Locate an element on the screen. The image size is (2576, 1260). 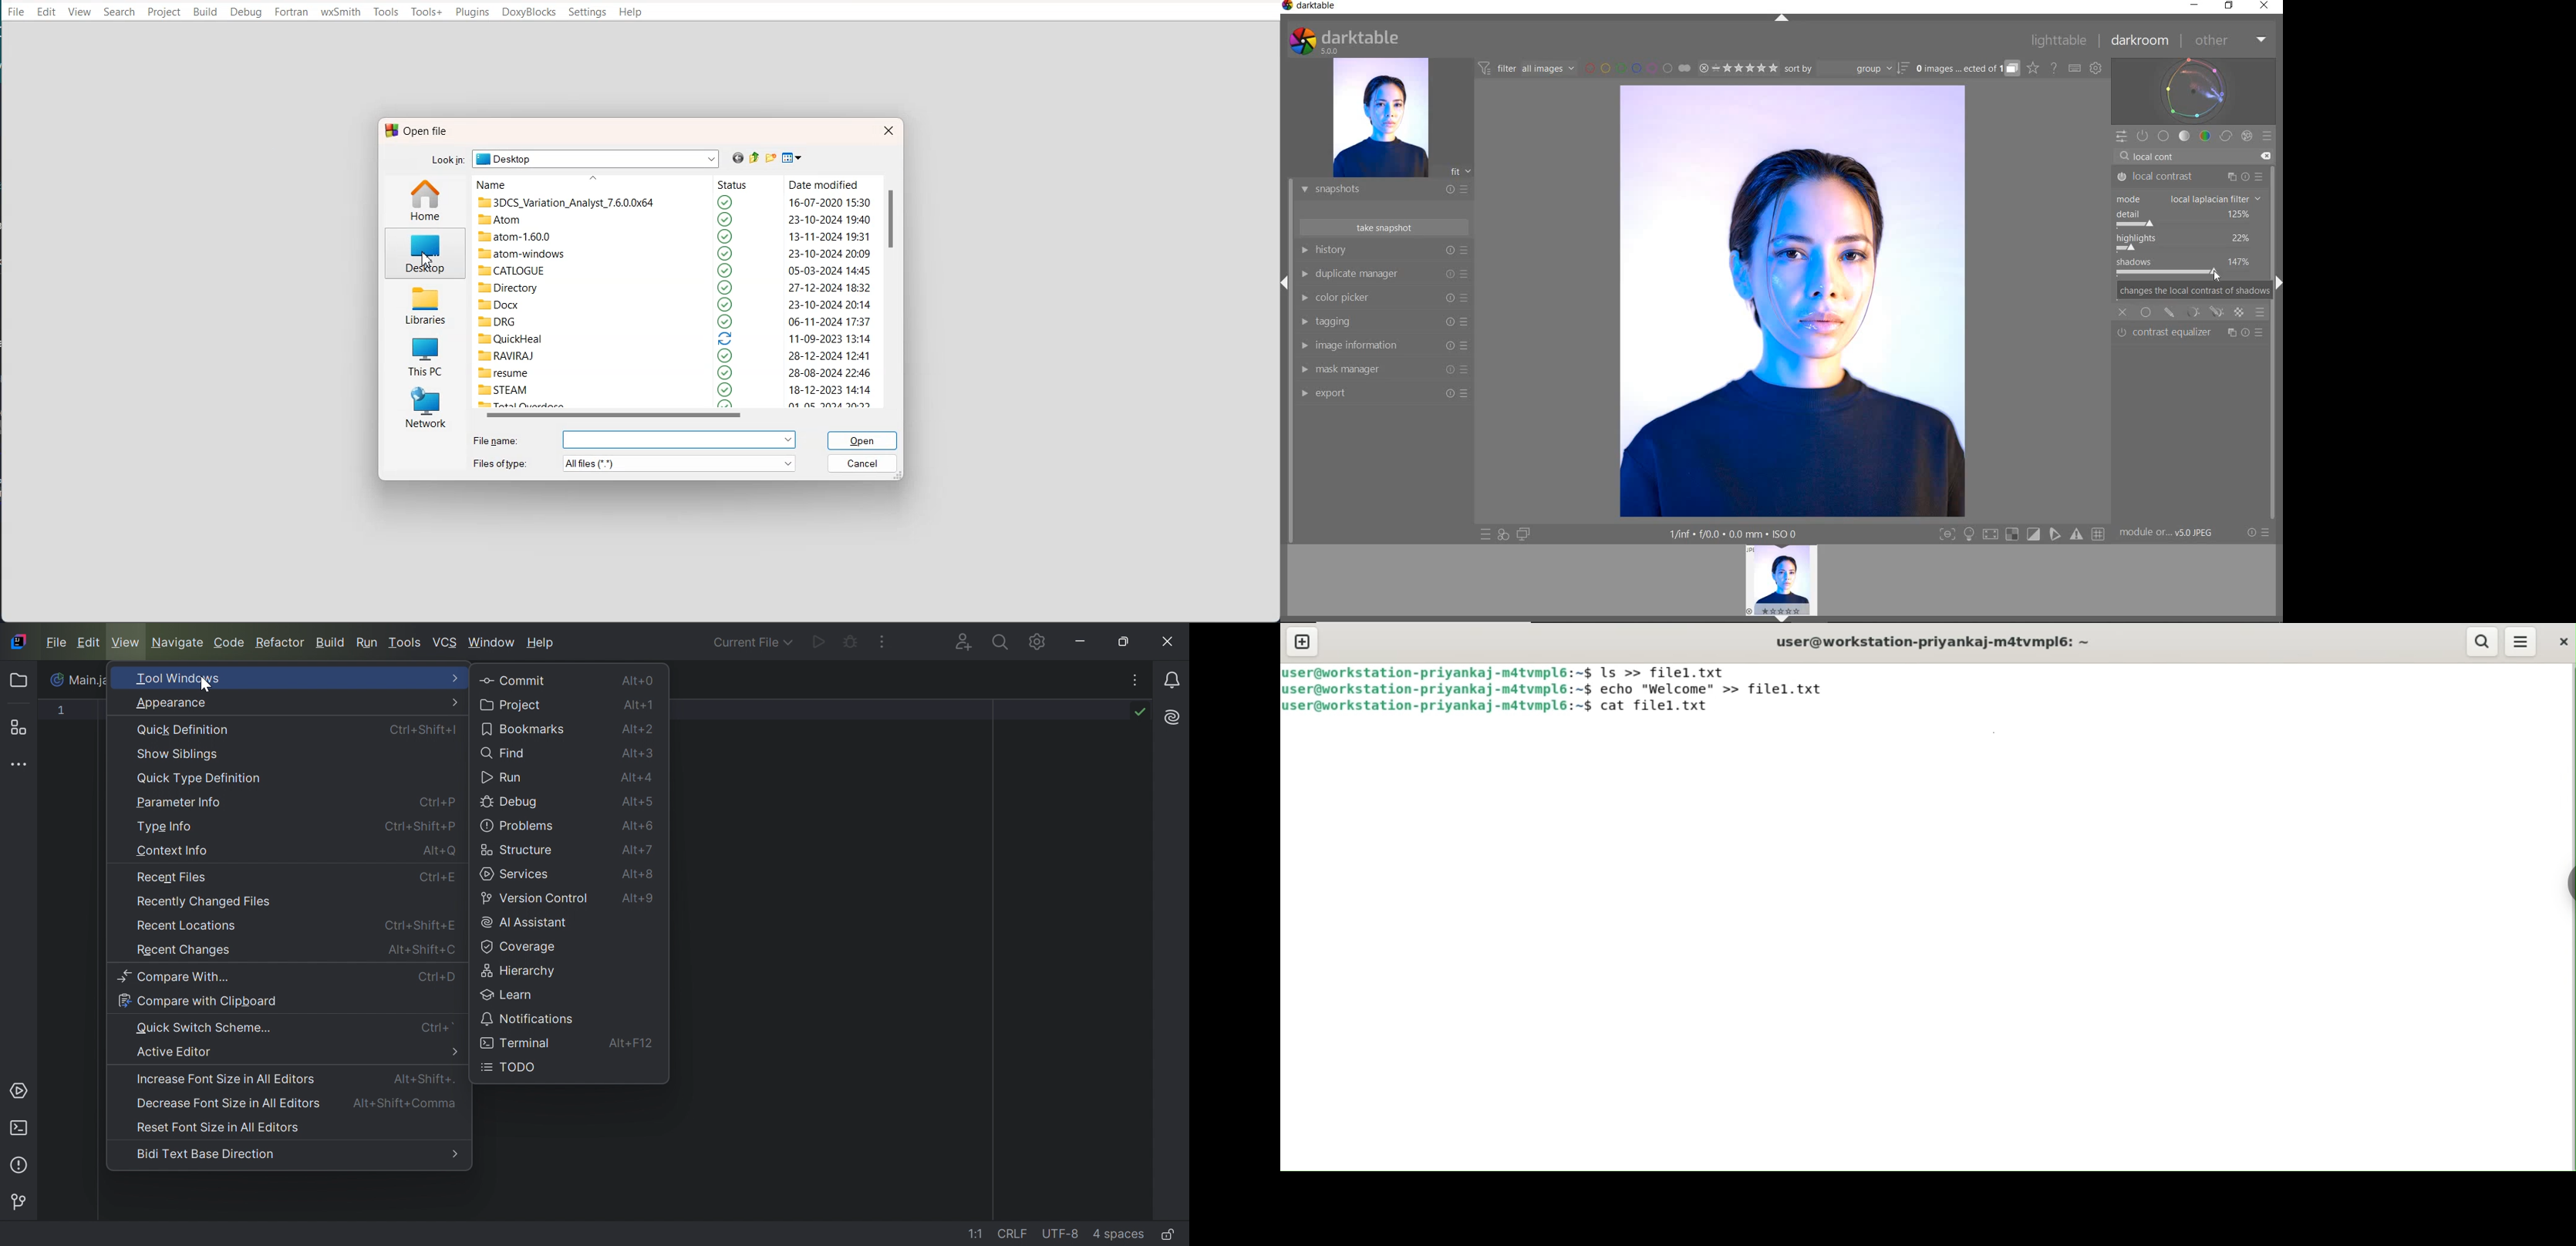
Button is located at coordinates (2078, 534).